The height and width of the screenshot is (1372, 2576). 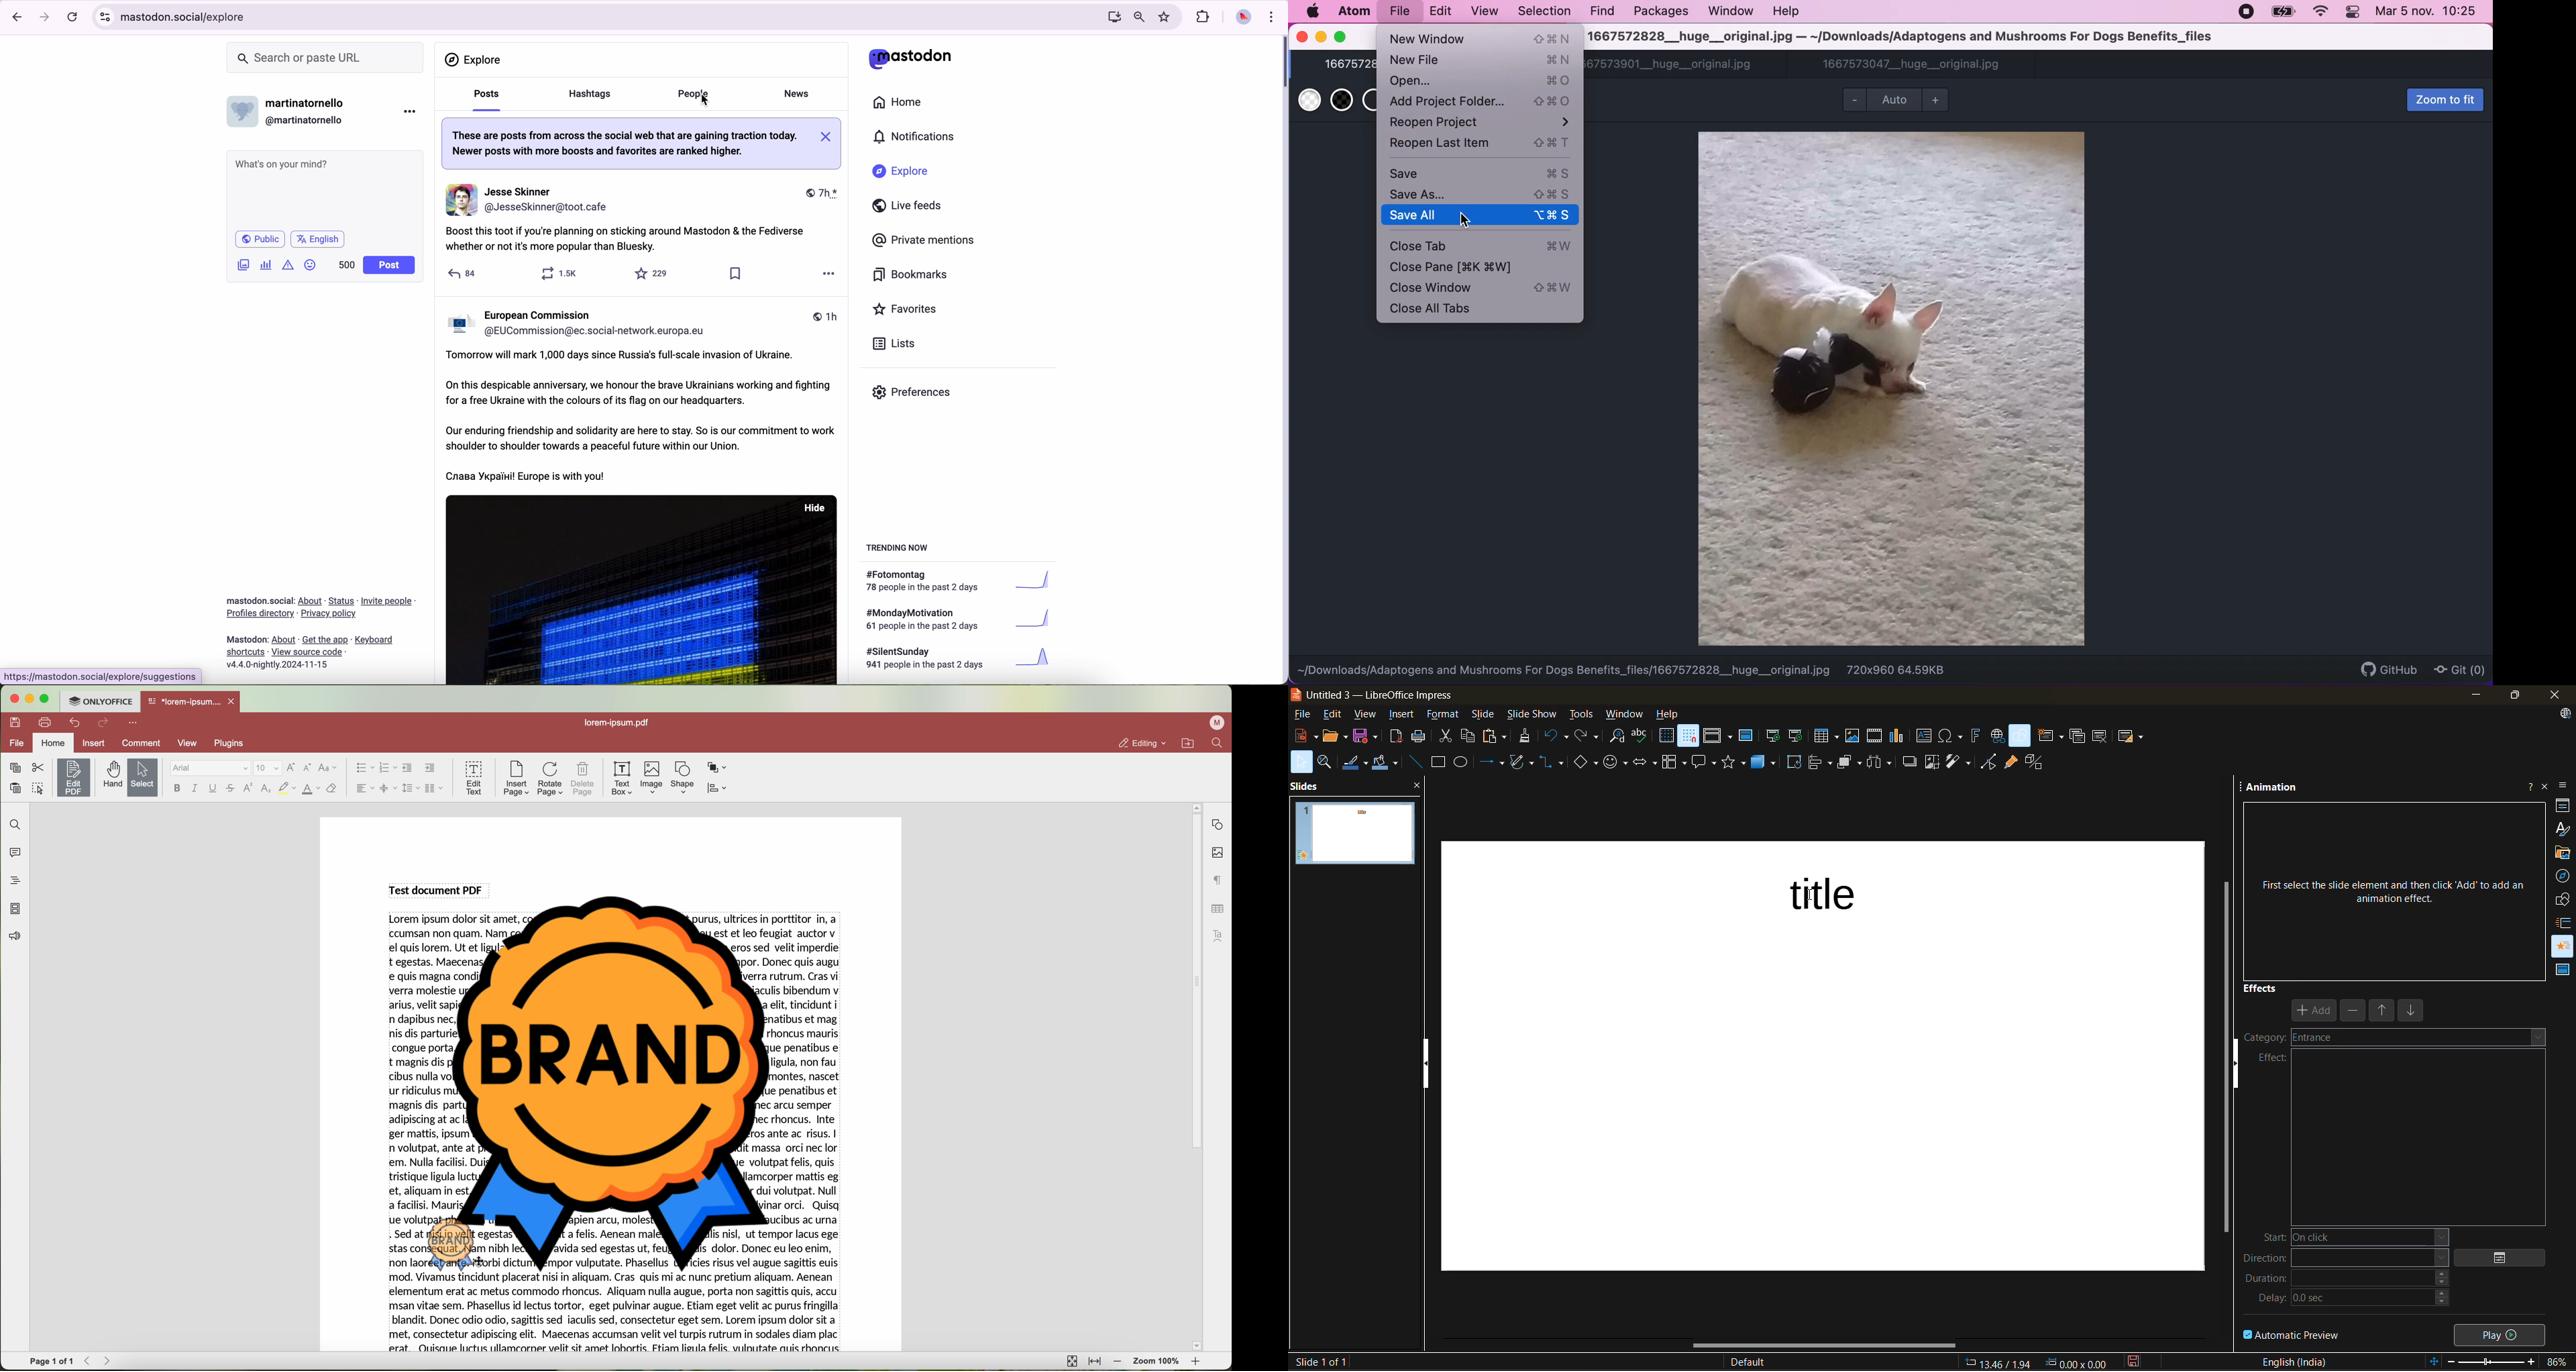 What do you see at coordinates (583, 780) in the screenshot?
I see `delete page` at bounding box center [583, 780].